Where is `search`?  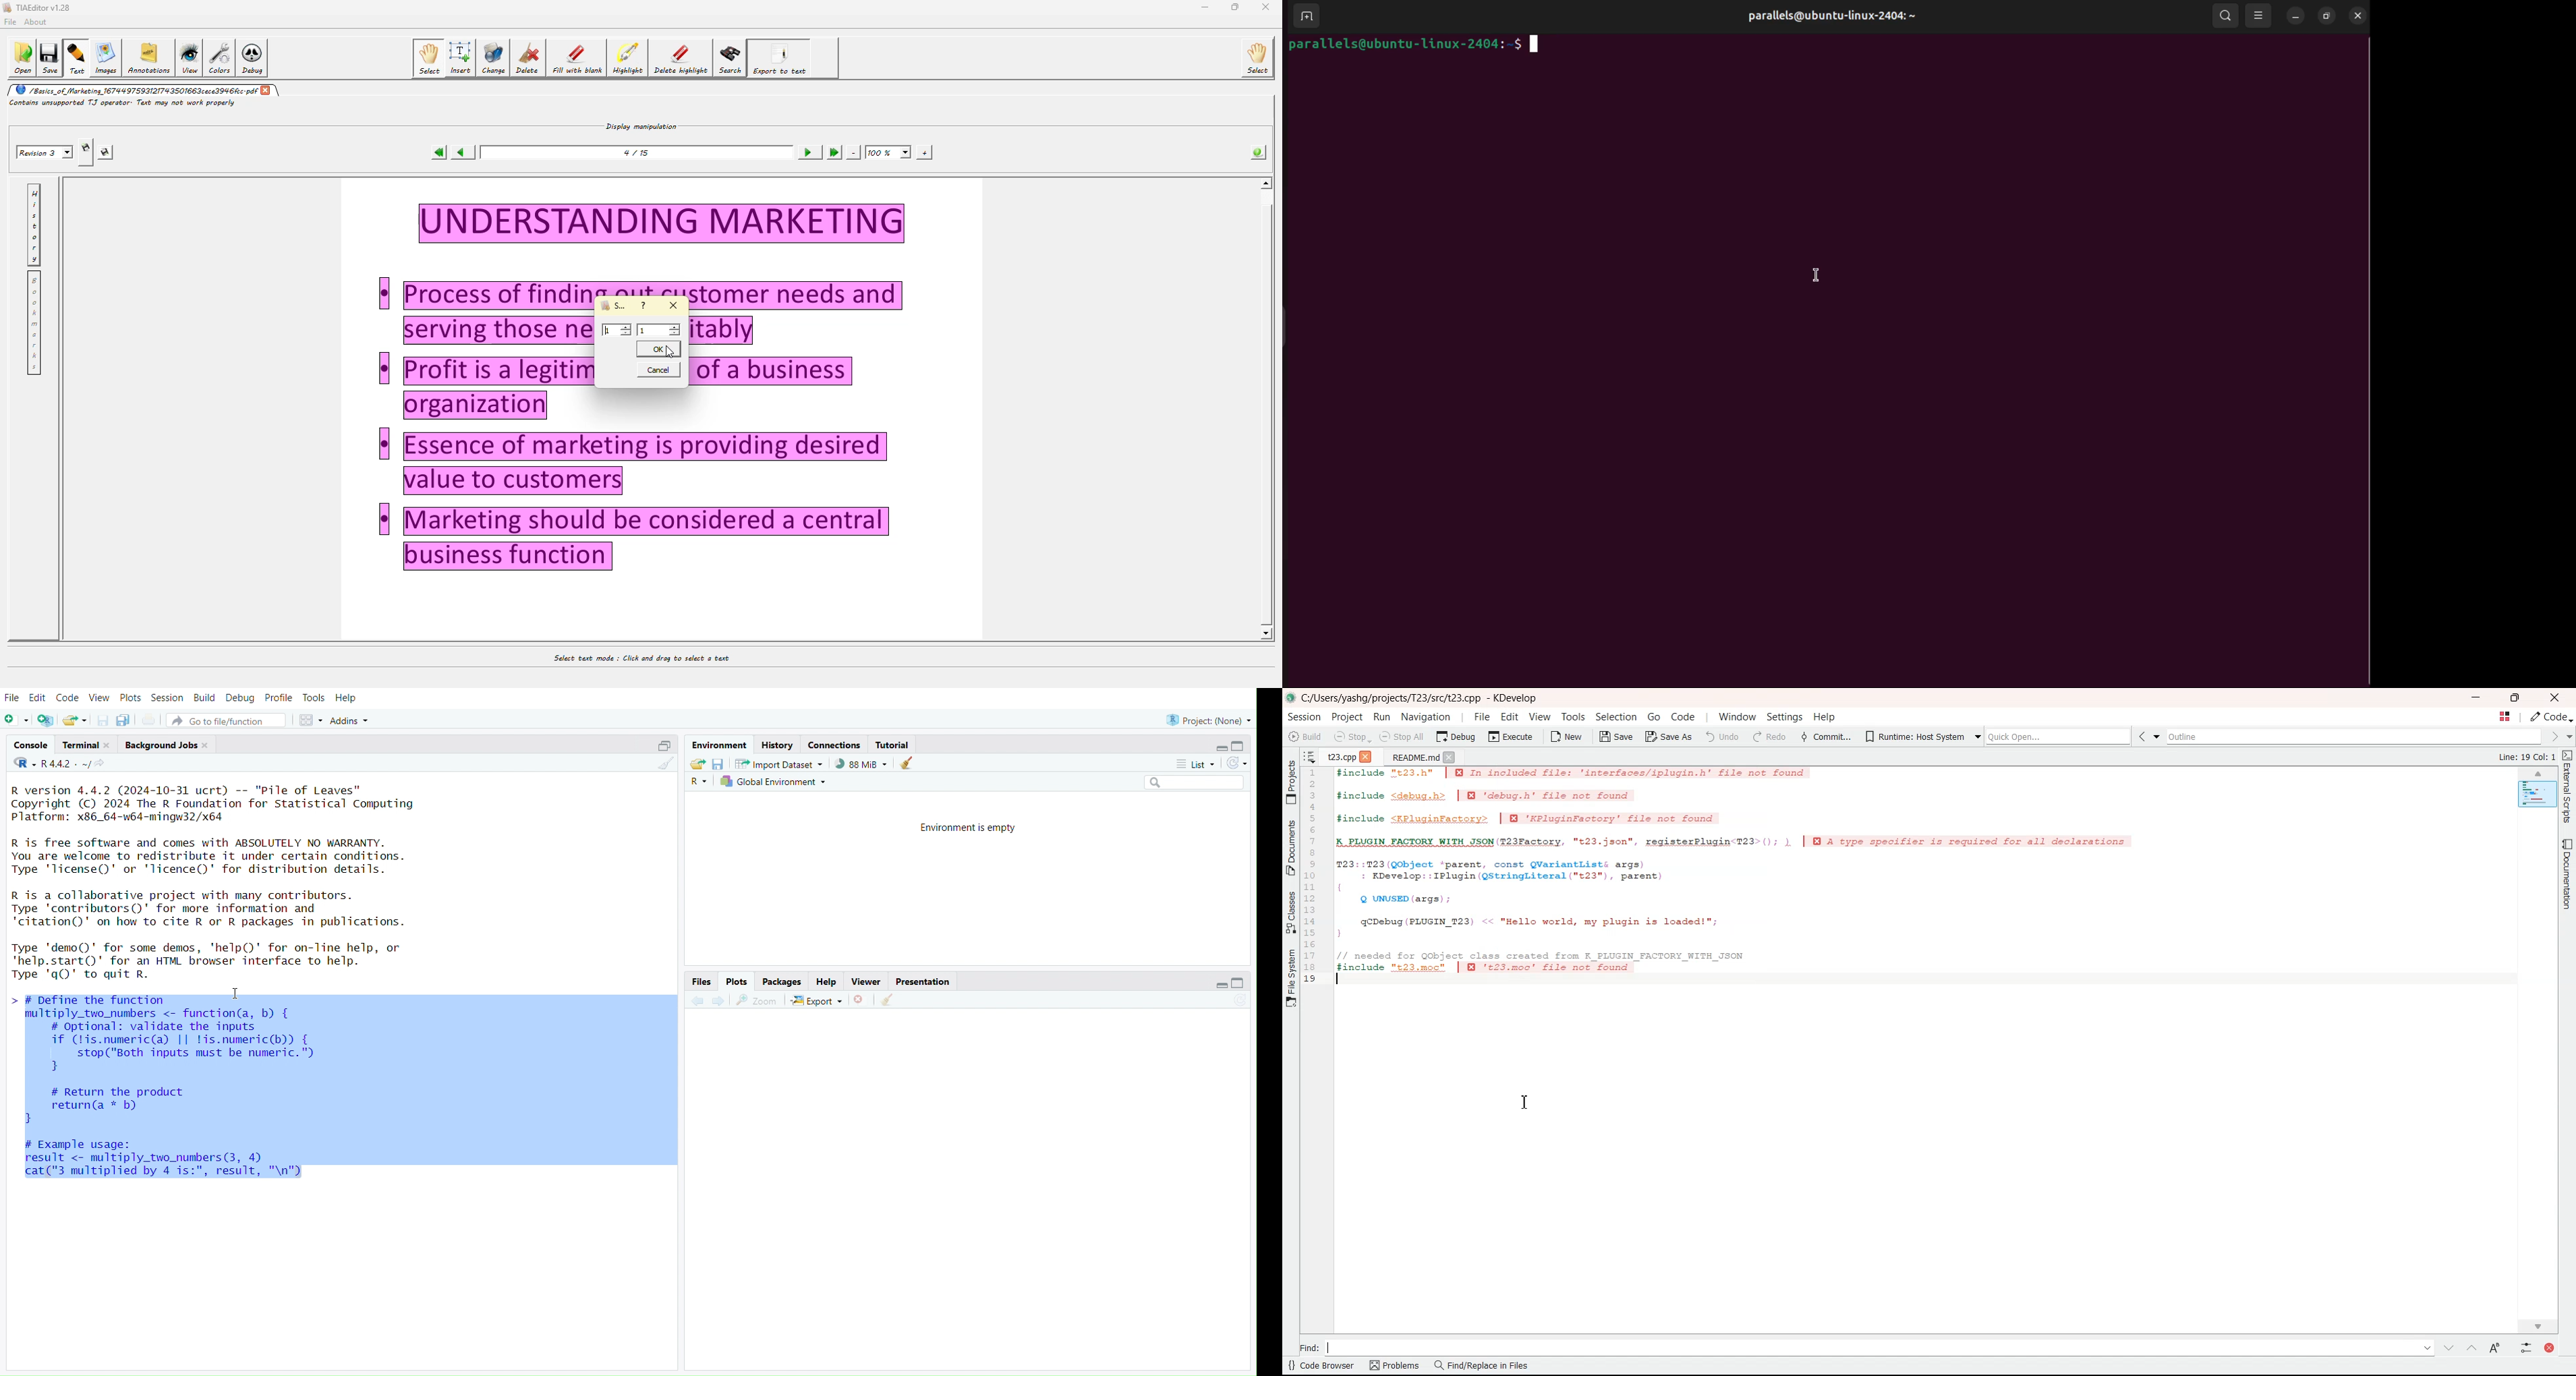
search is located at coordinates (731, 58).